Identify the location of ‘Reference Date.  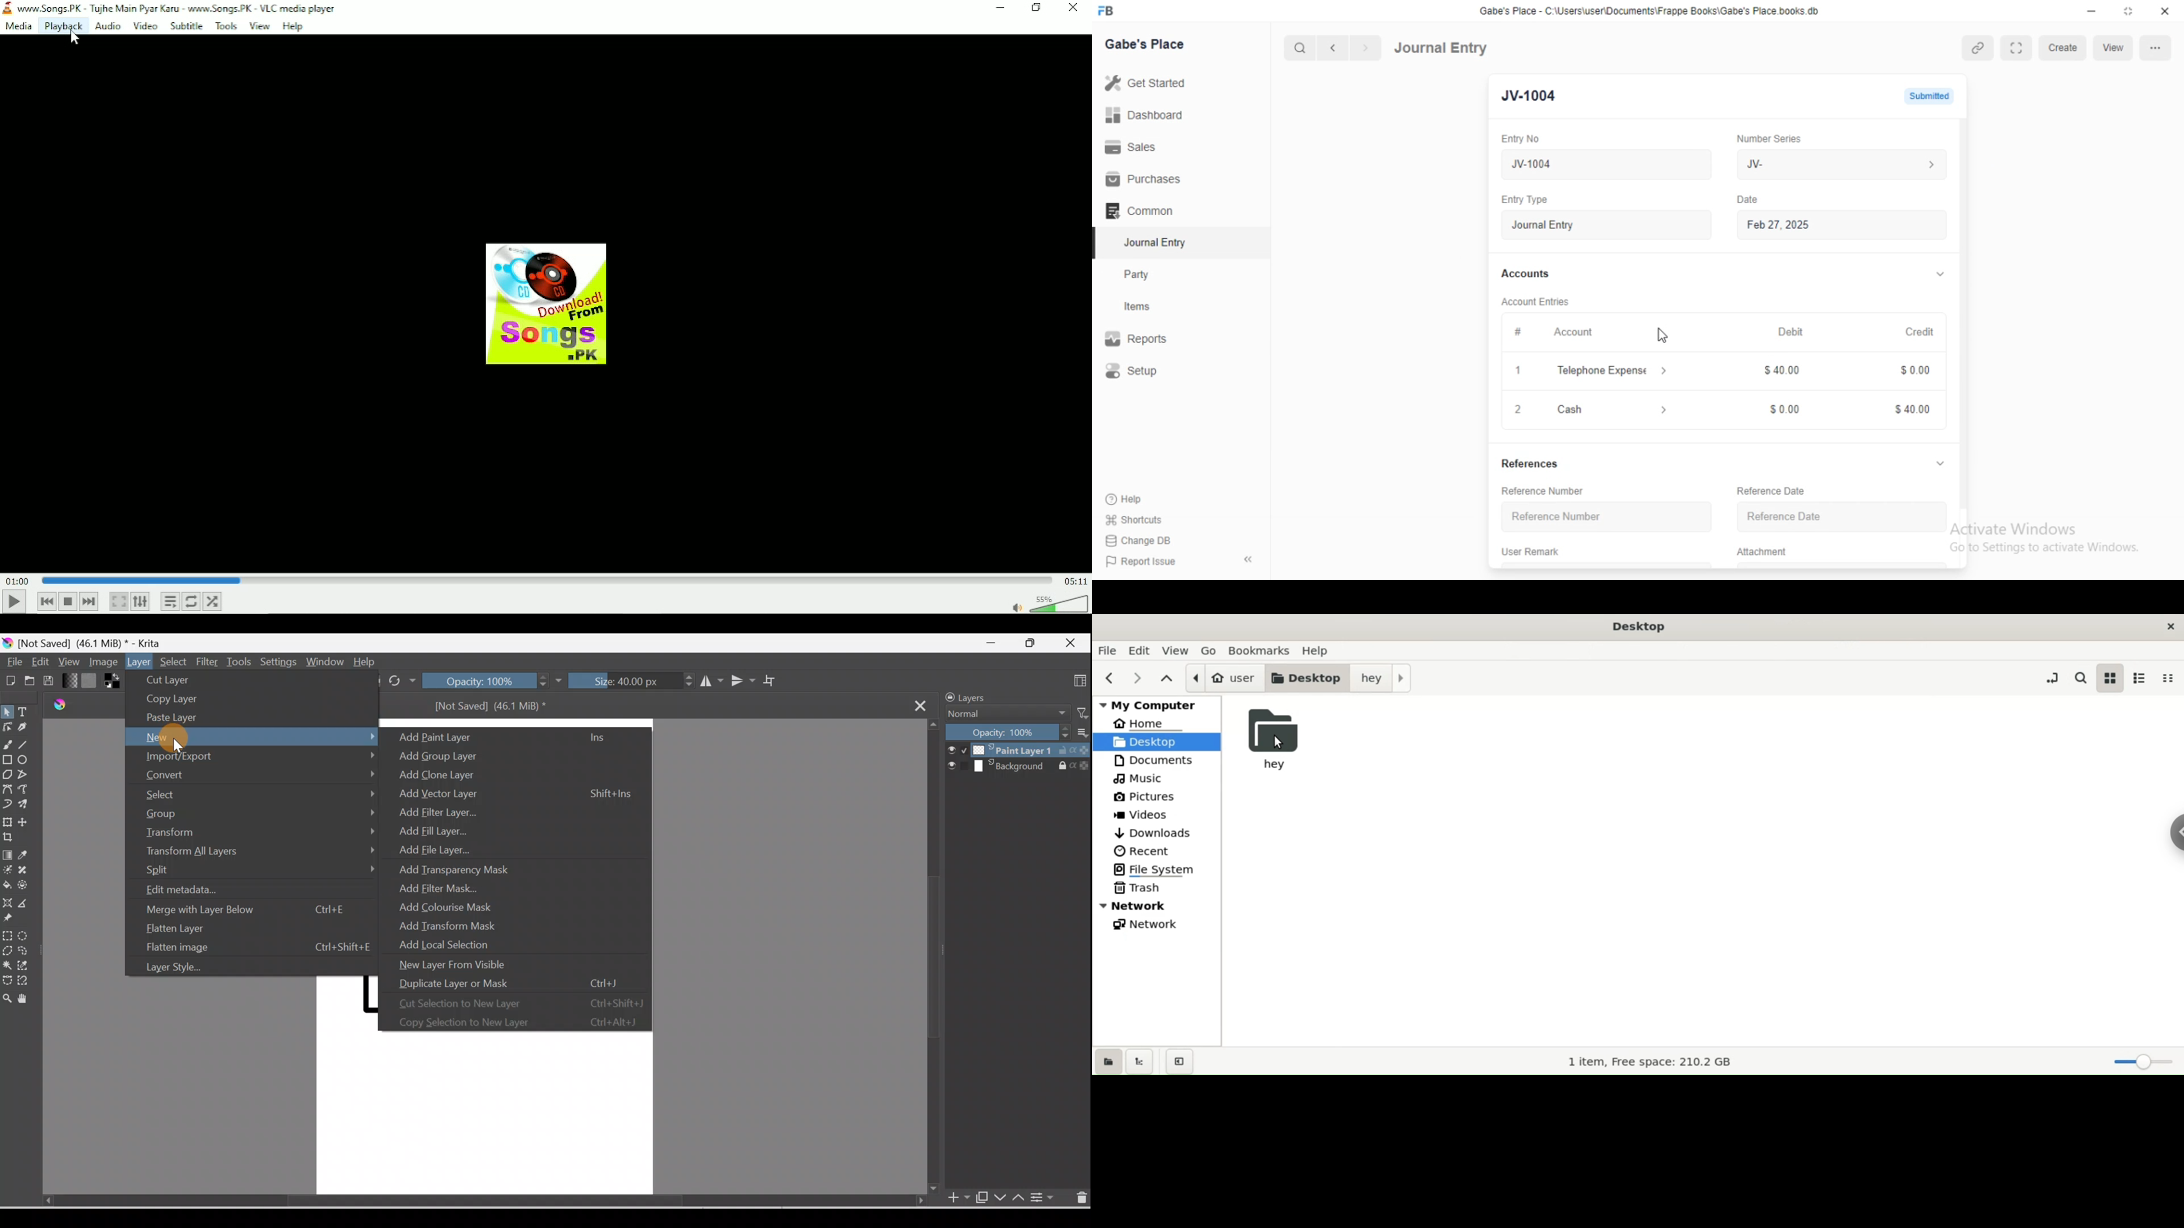
(1772, 490).